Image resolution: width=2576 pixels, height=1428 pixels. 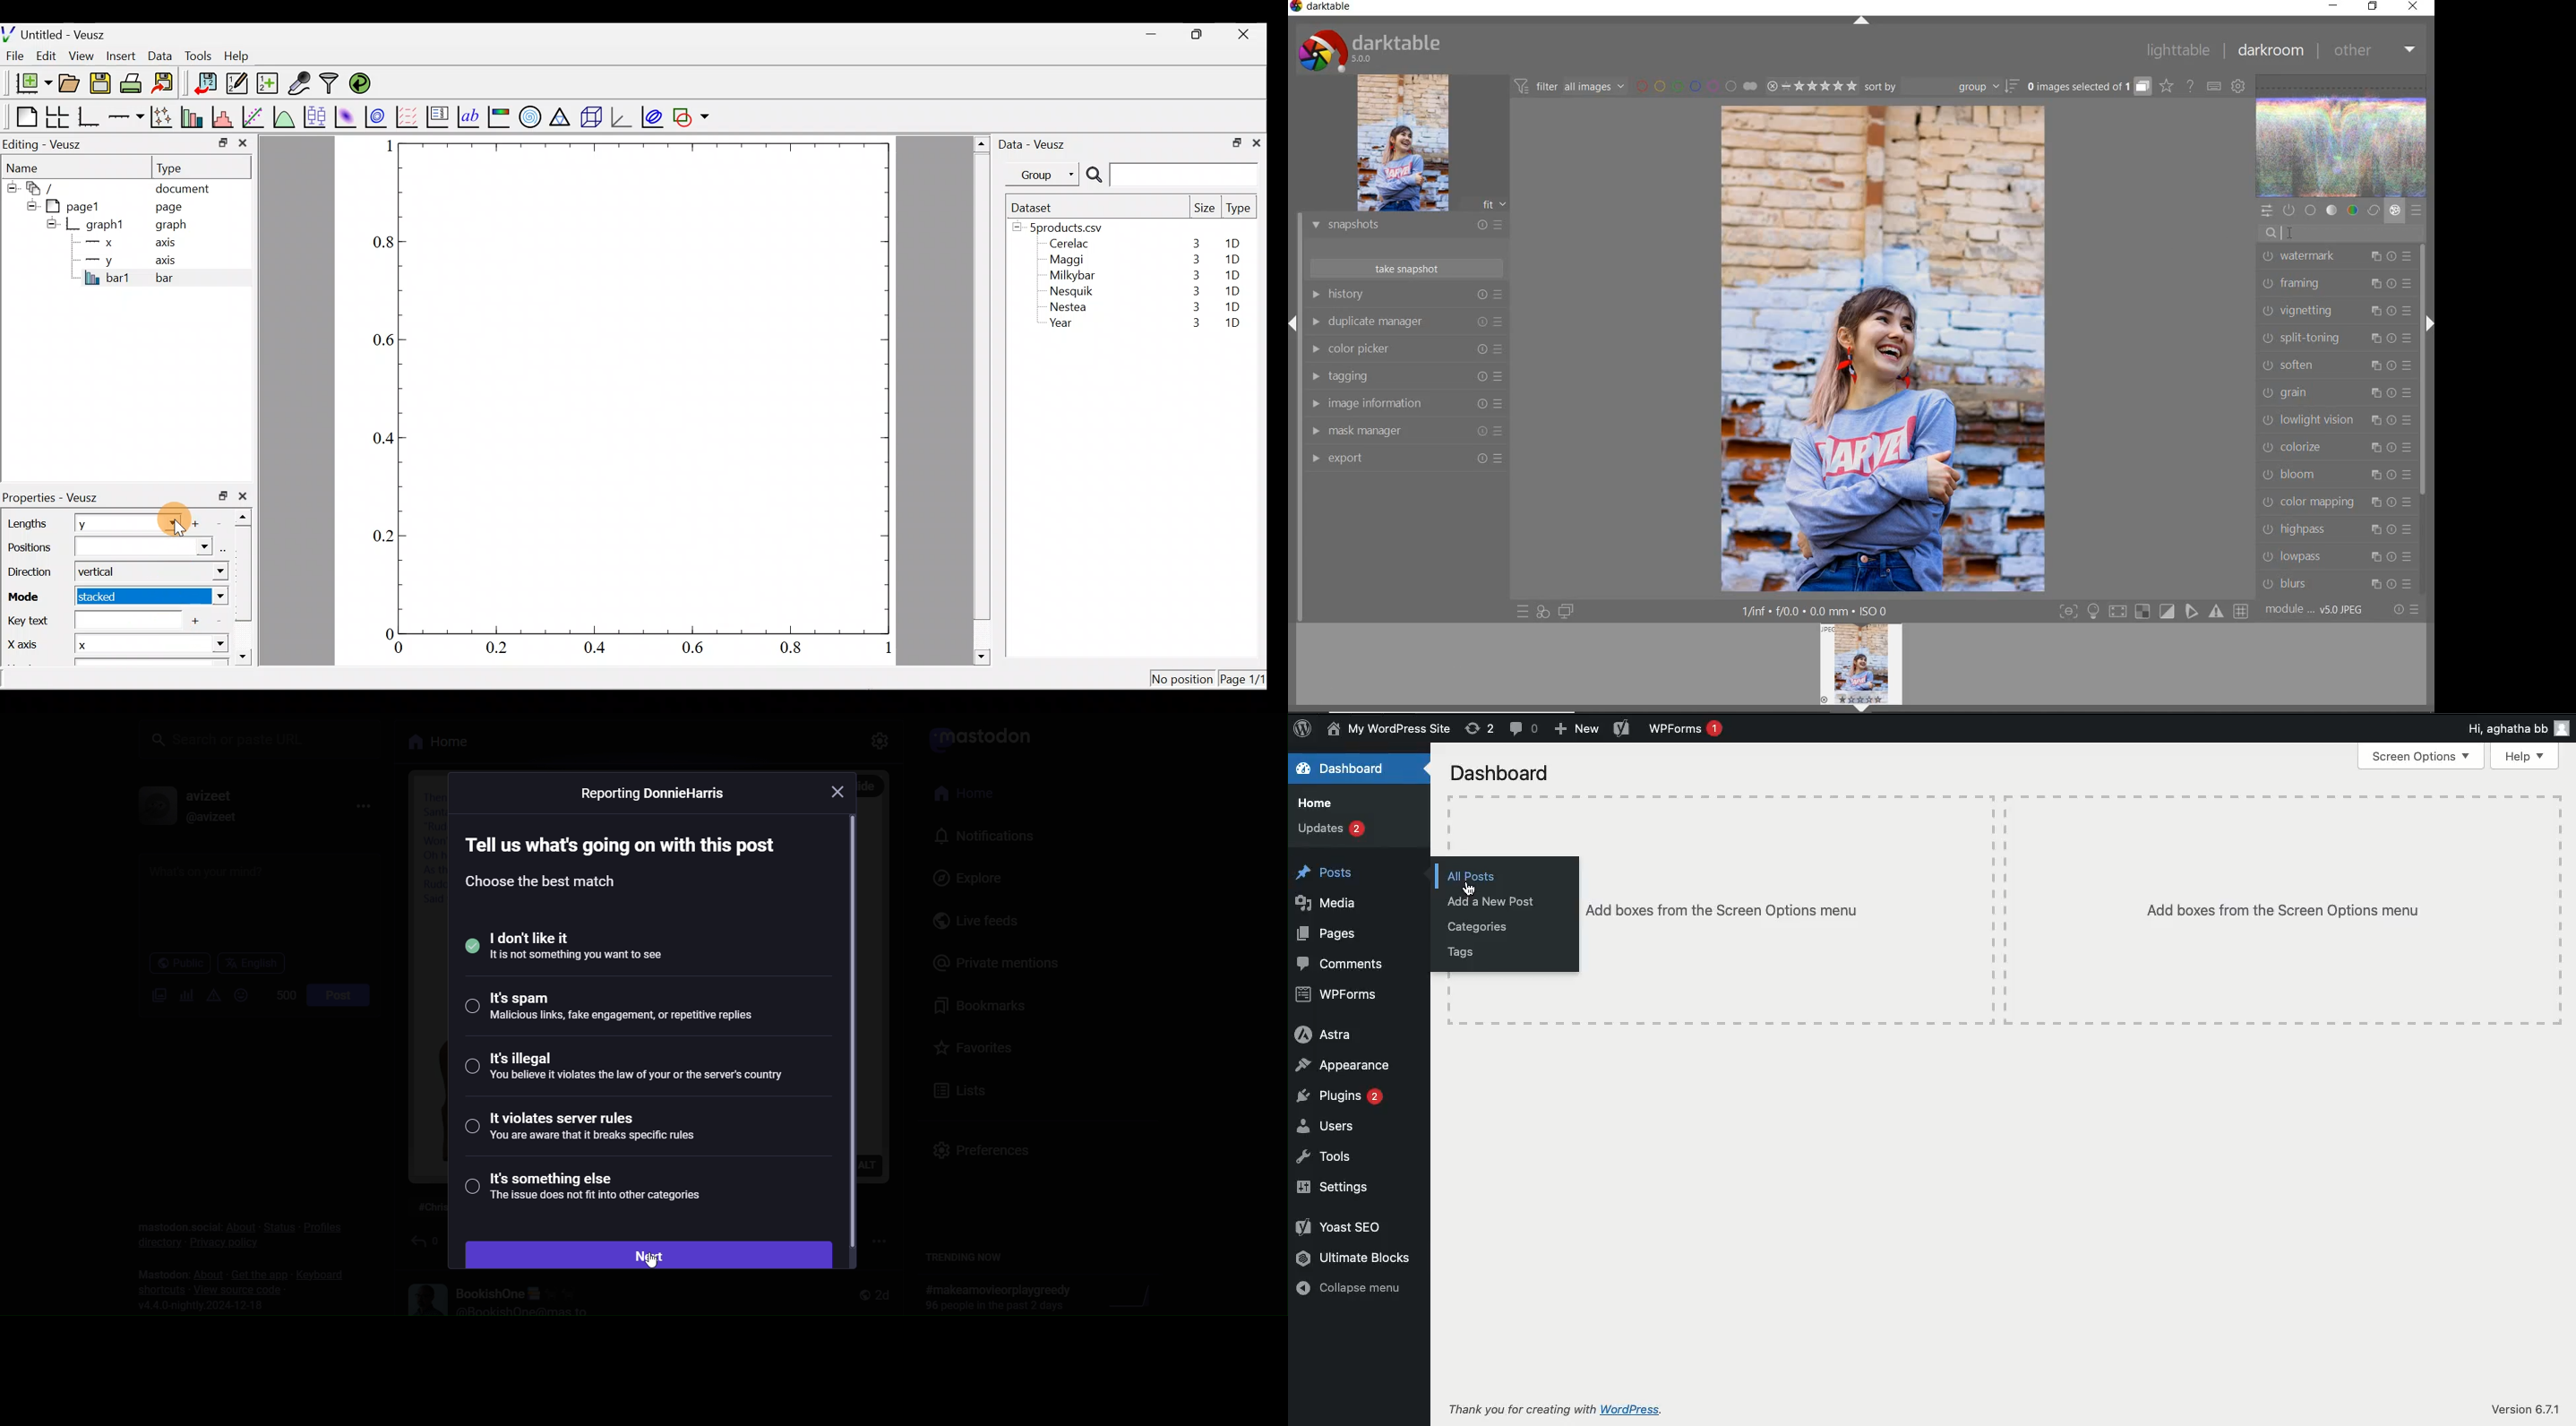 I want to click on Tools, so click(x=1323, y=1155).